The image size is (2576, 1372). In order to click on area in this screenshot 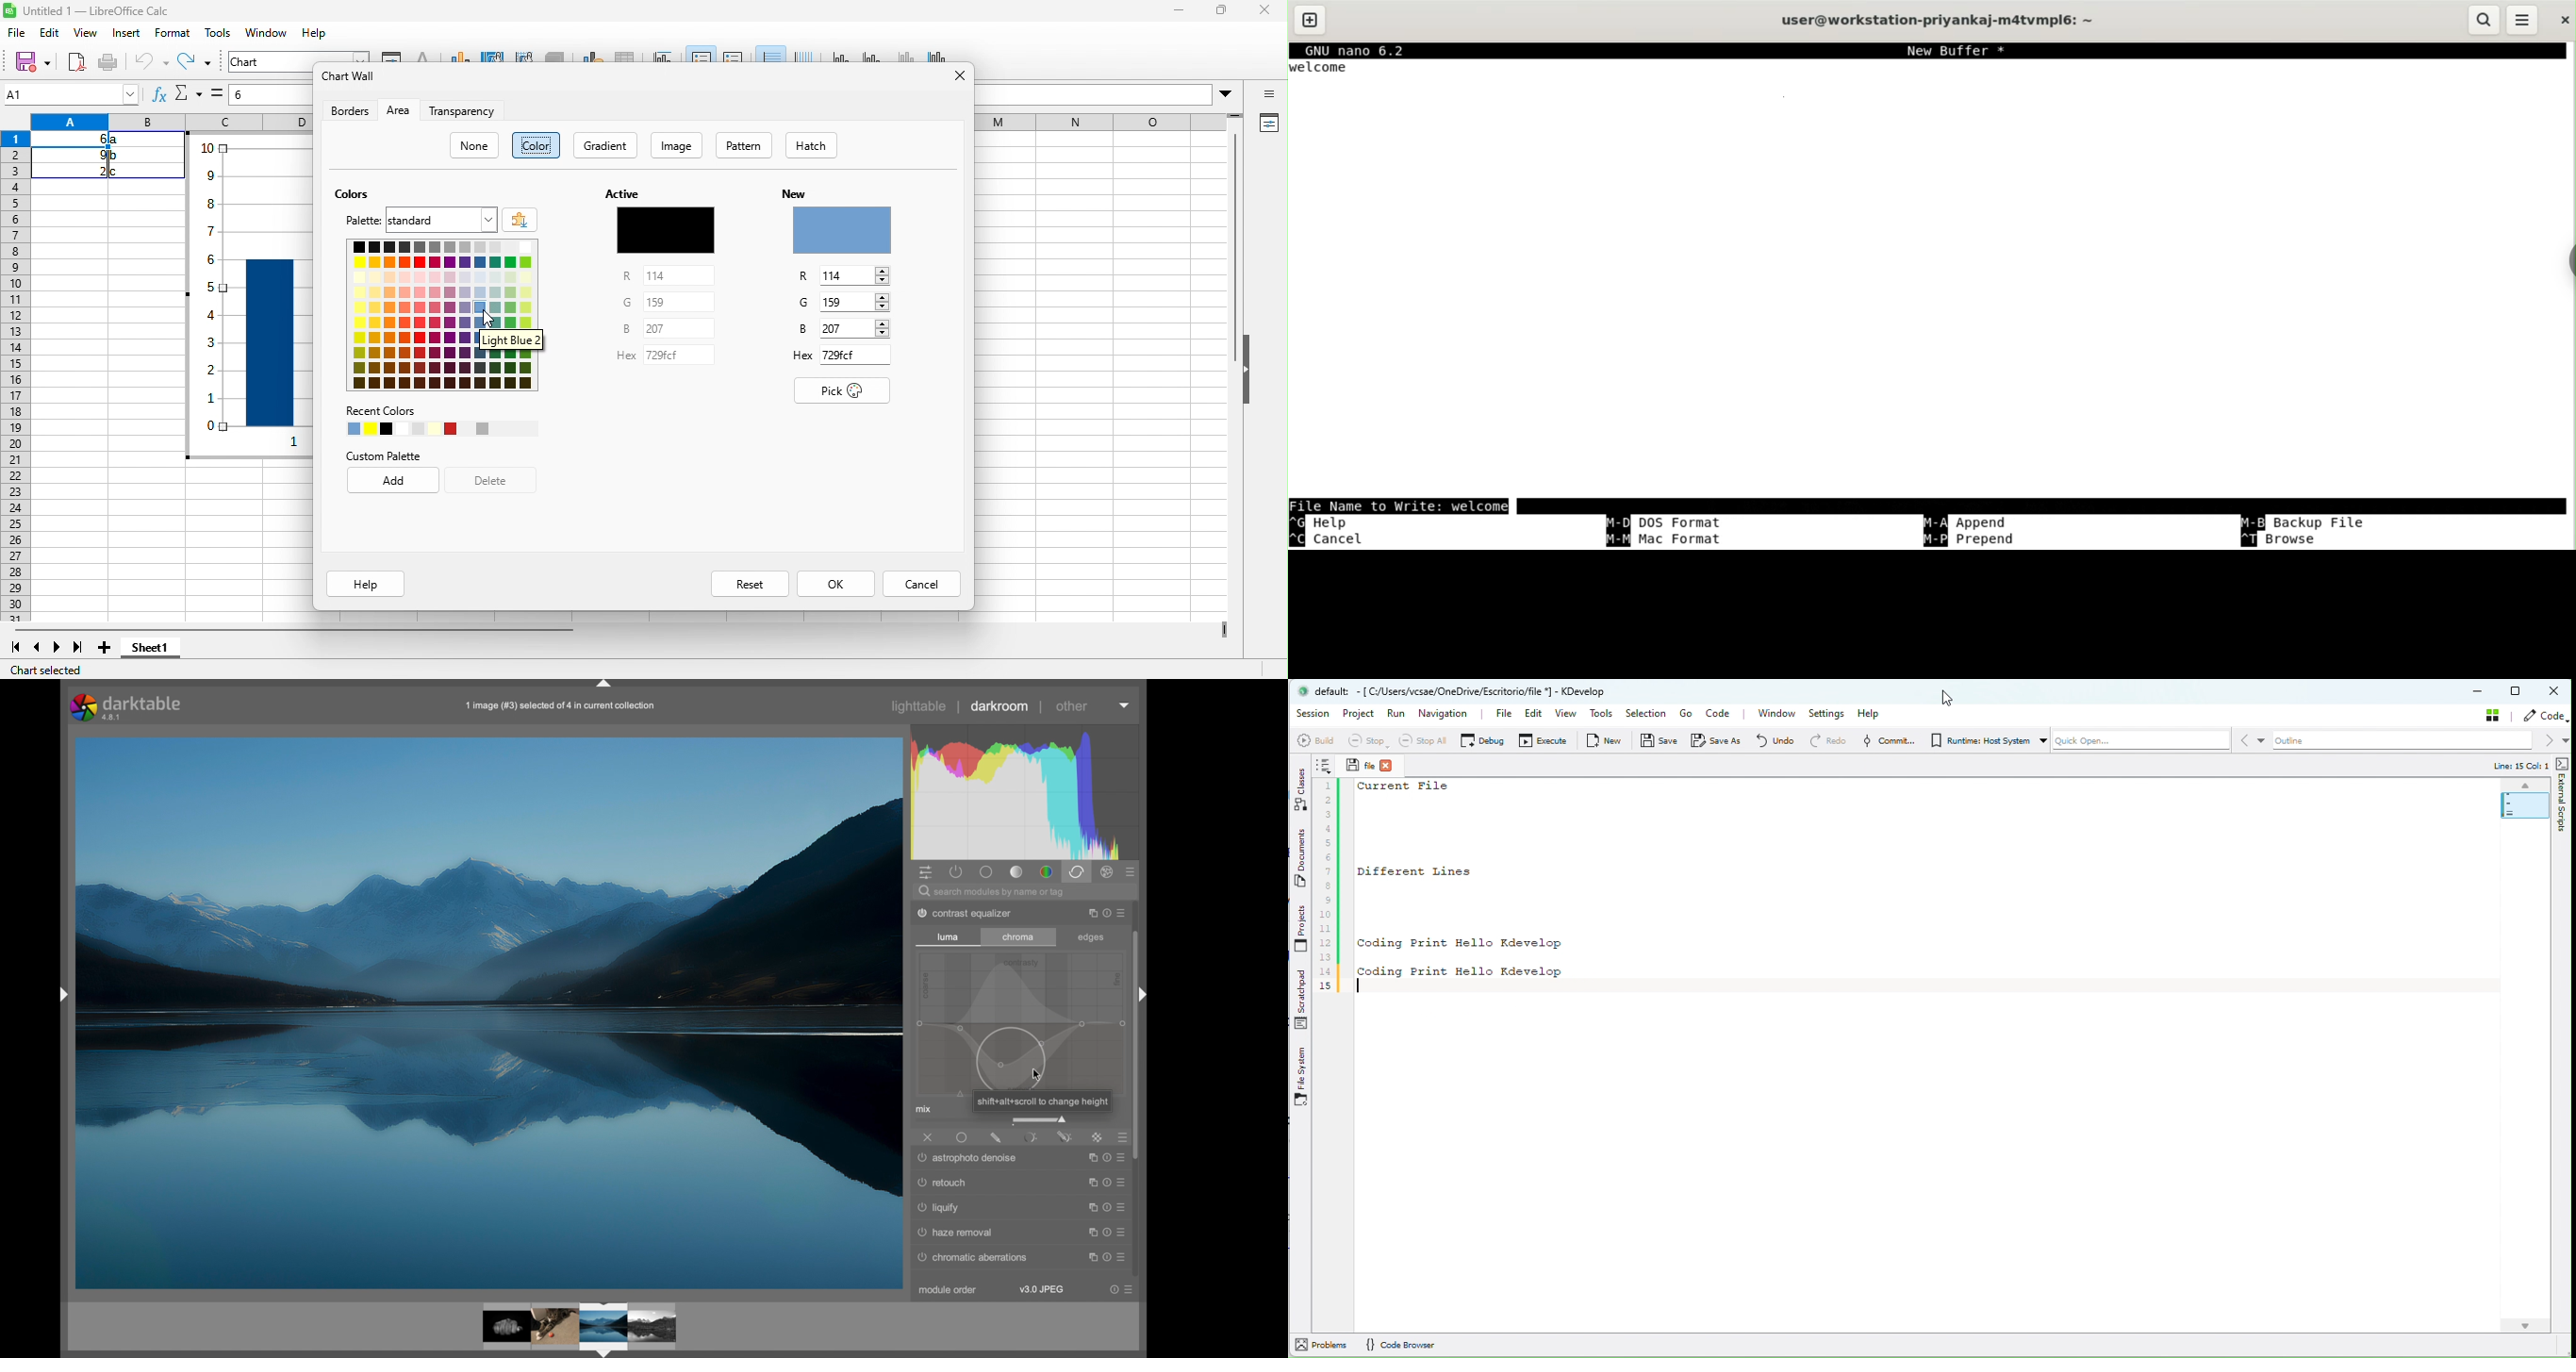, I will do `click(399, 111)`.